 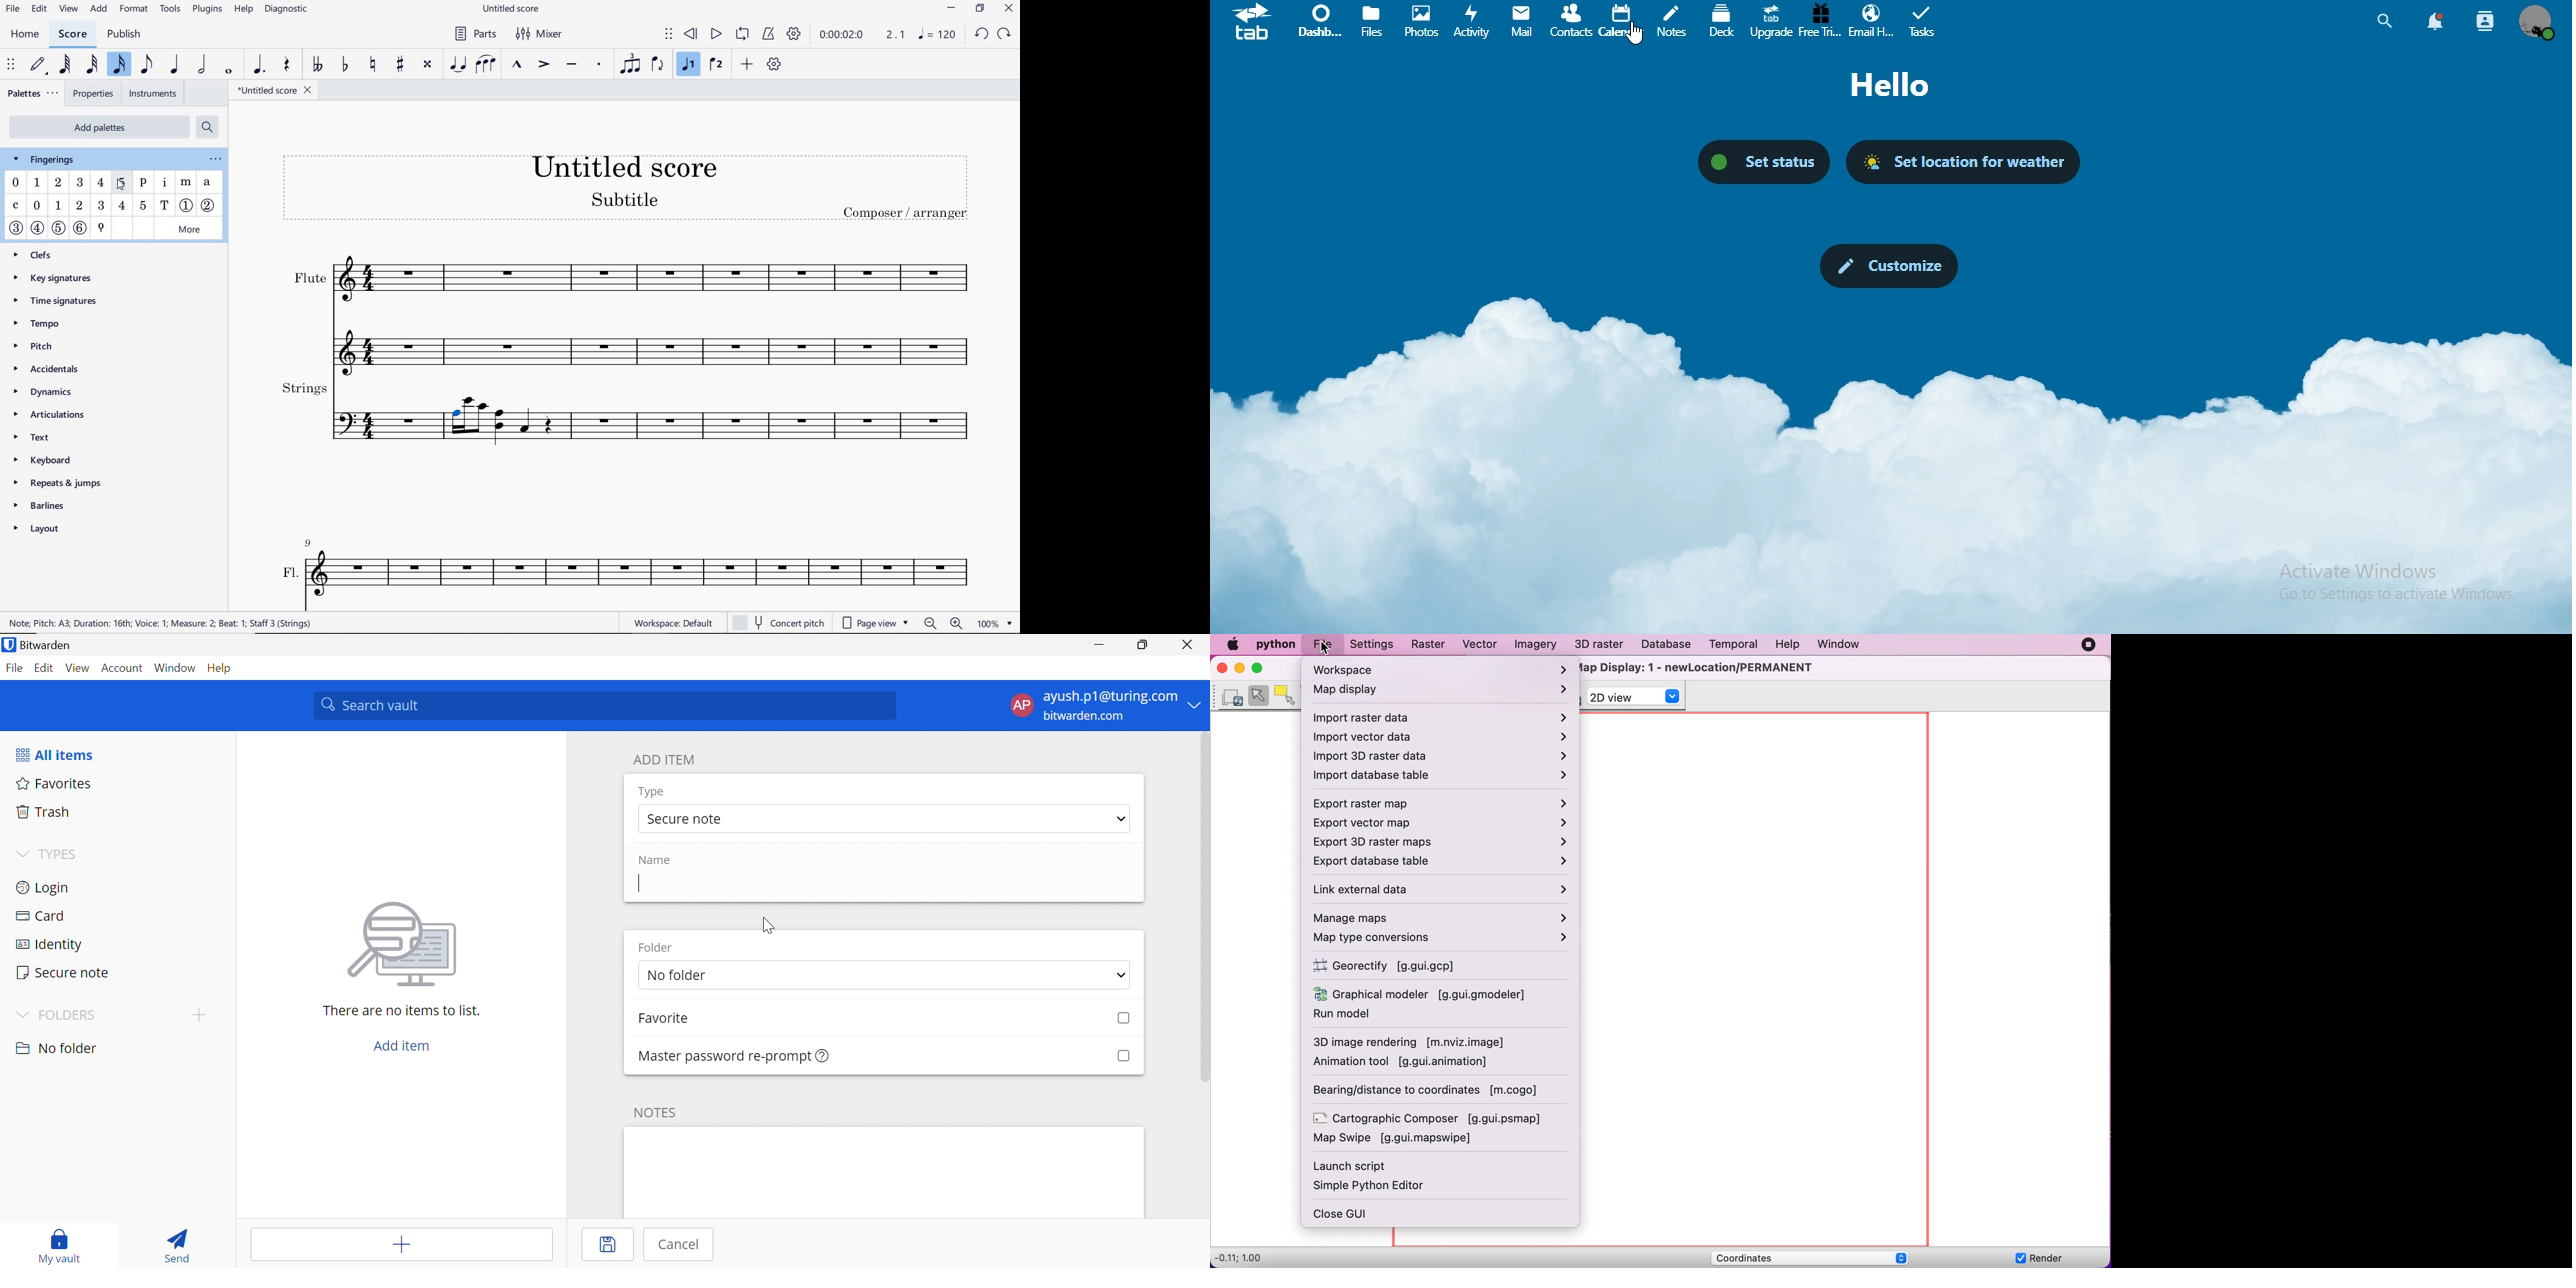 I want to click on set location for weather, so click(x=1968, y=163).